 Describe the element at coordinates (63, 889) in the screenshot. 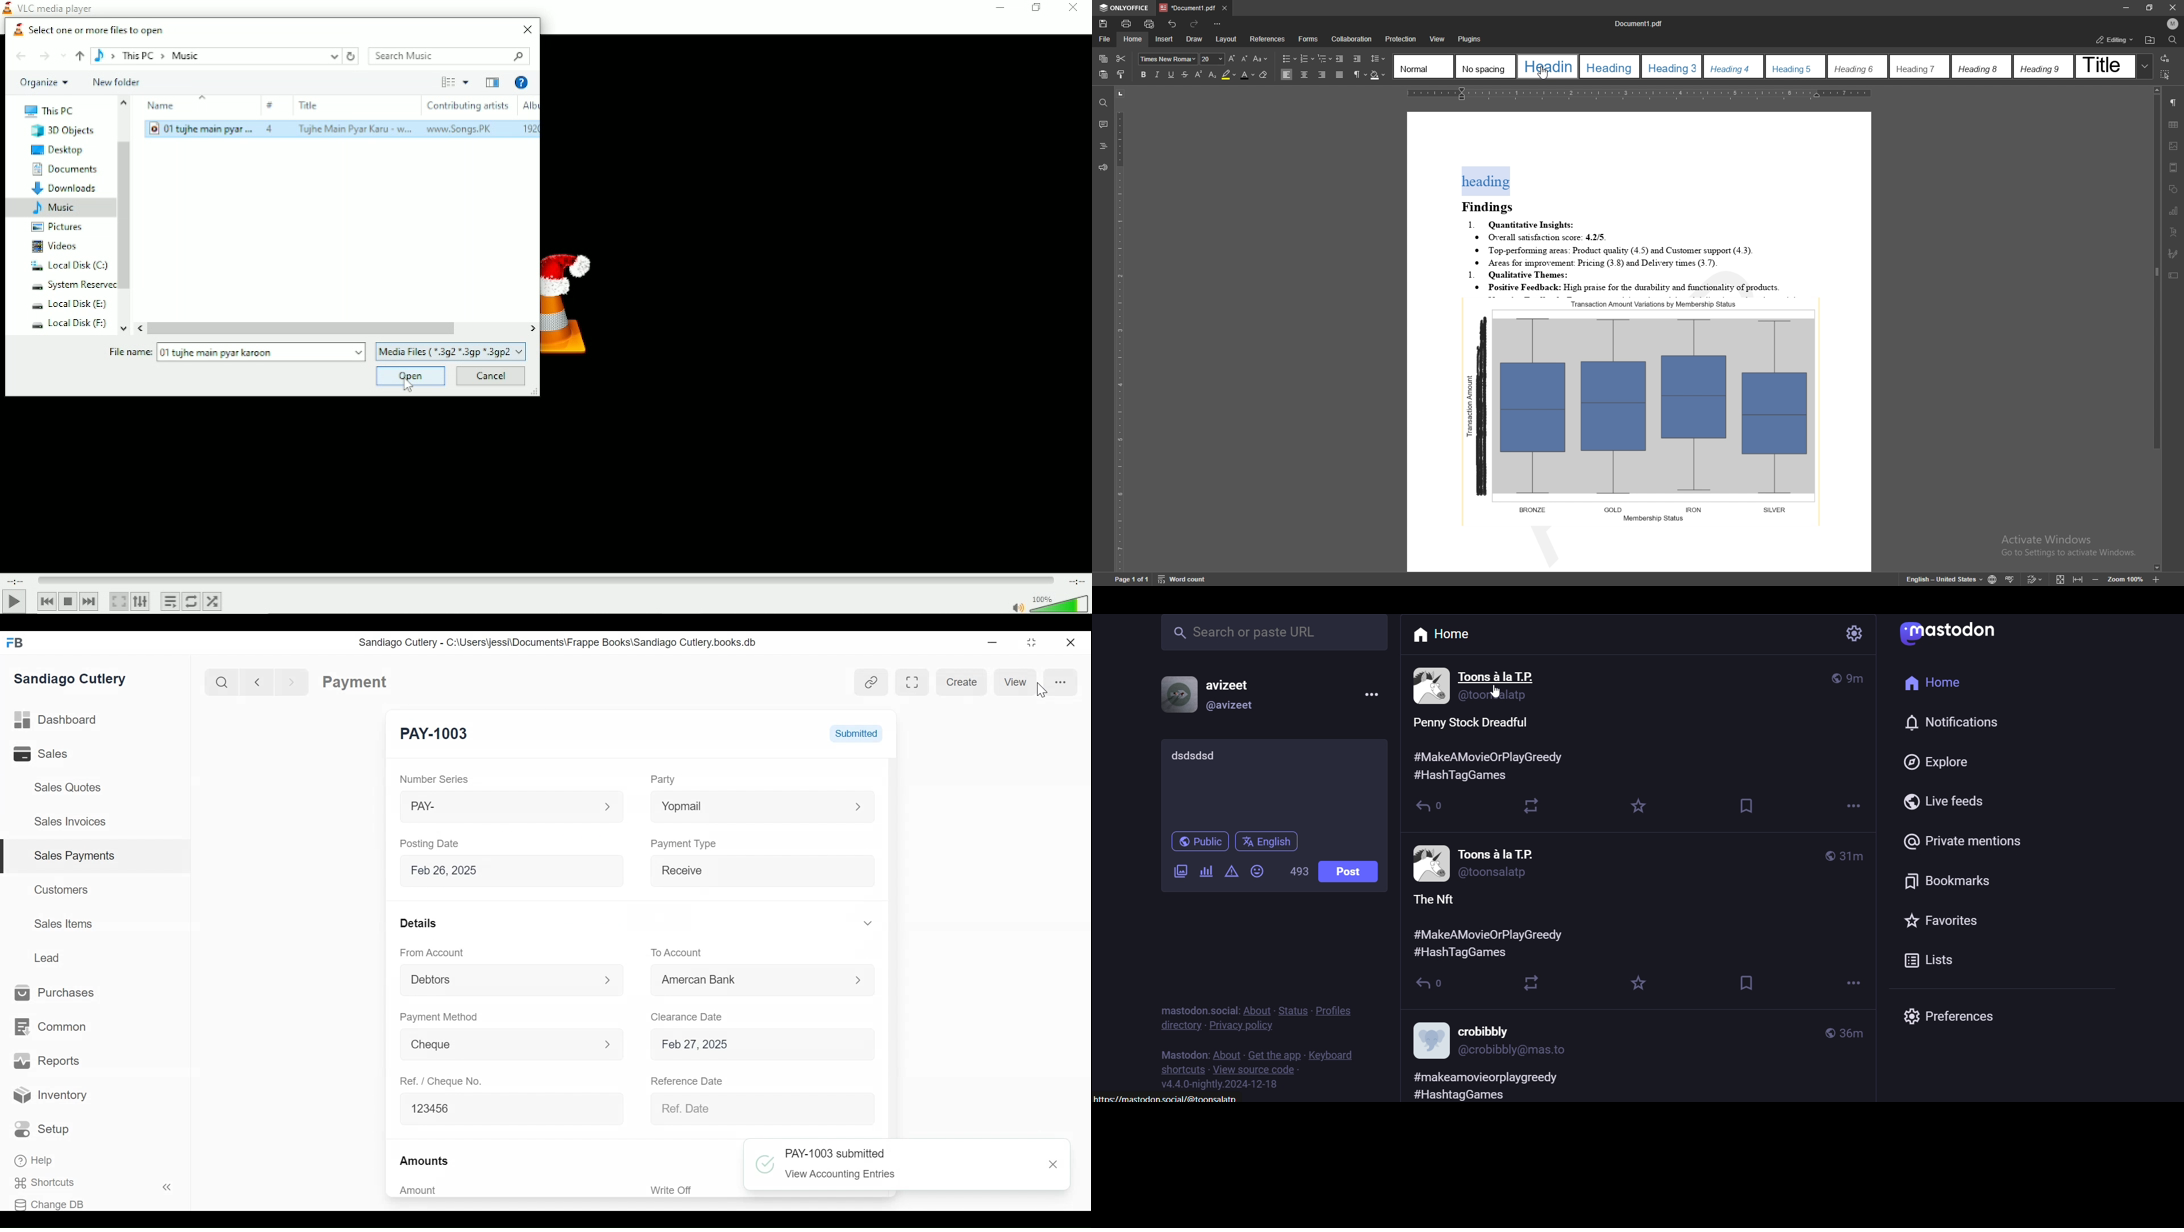

I see `Customers` at that location.